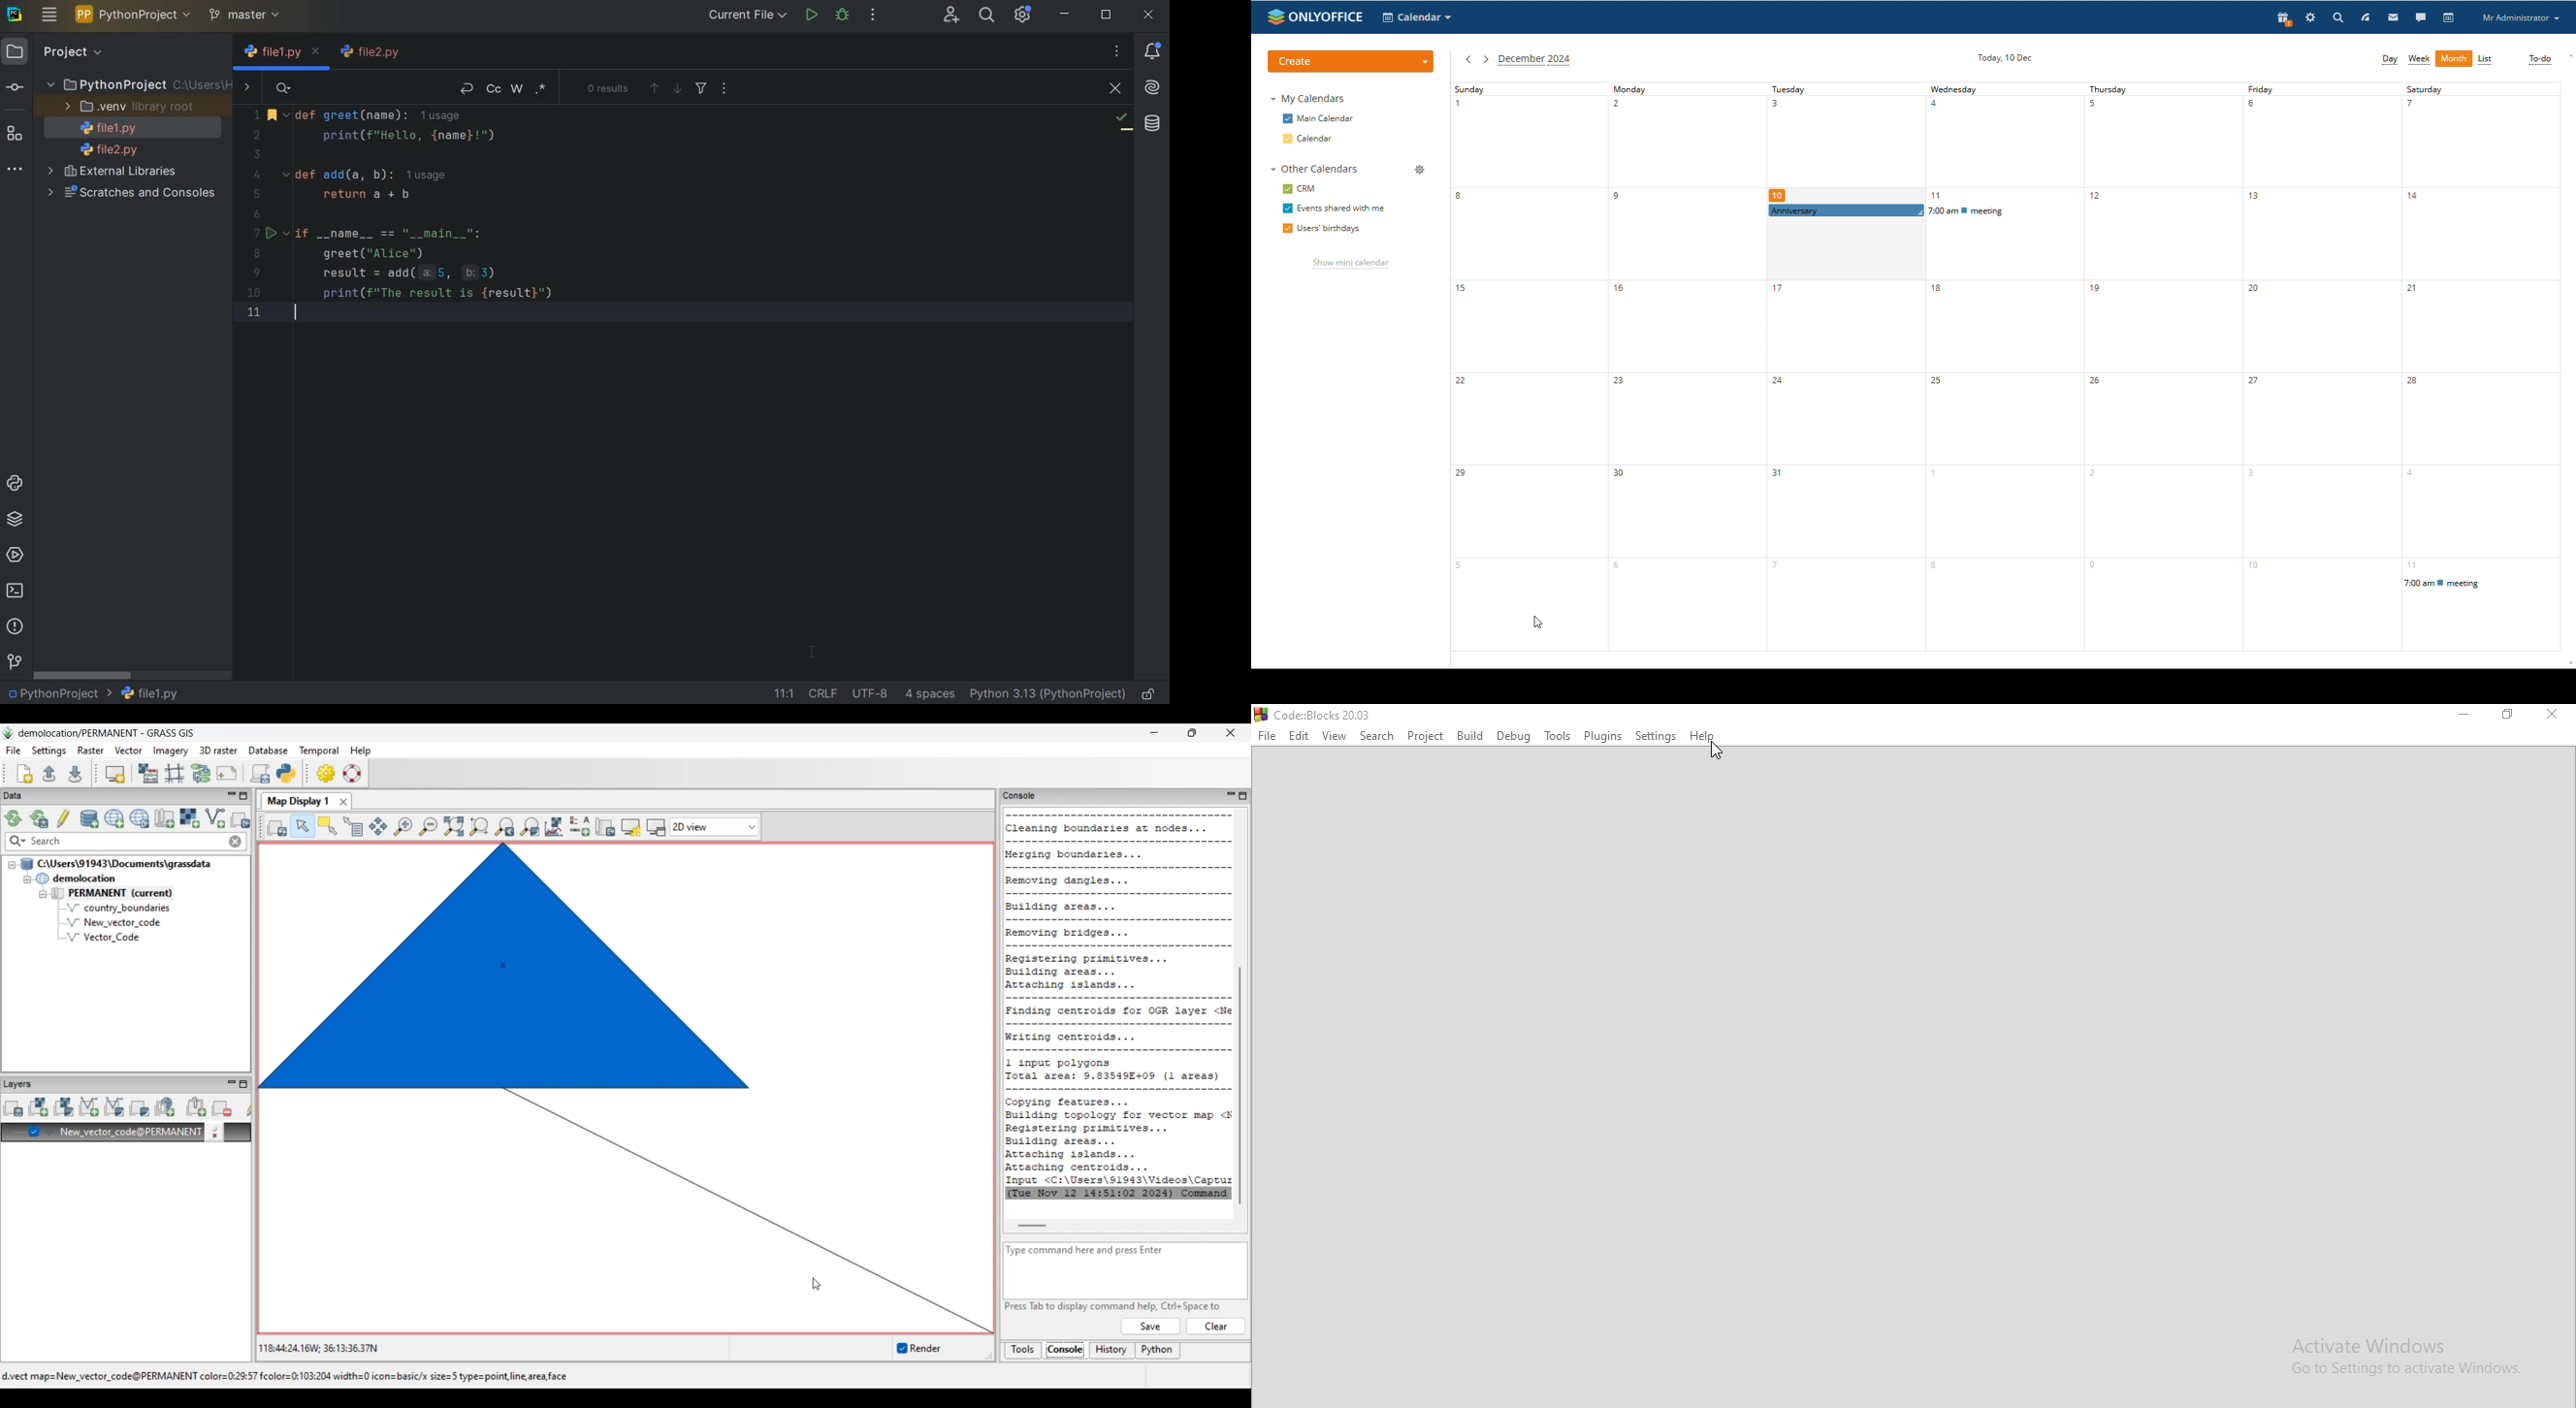 The height and width of the screenshot is (1428, 2576). What do you see at coordinates (664, 87) in the screenshot?
I see `PREVIOUS OR NEXT OCCURRENCE` at bounding box center [664, 87].